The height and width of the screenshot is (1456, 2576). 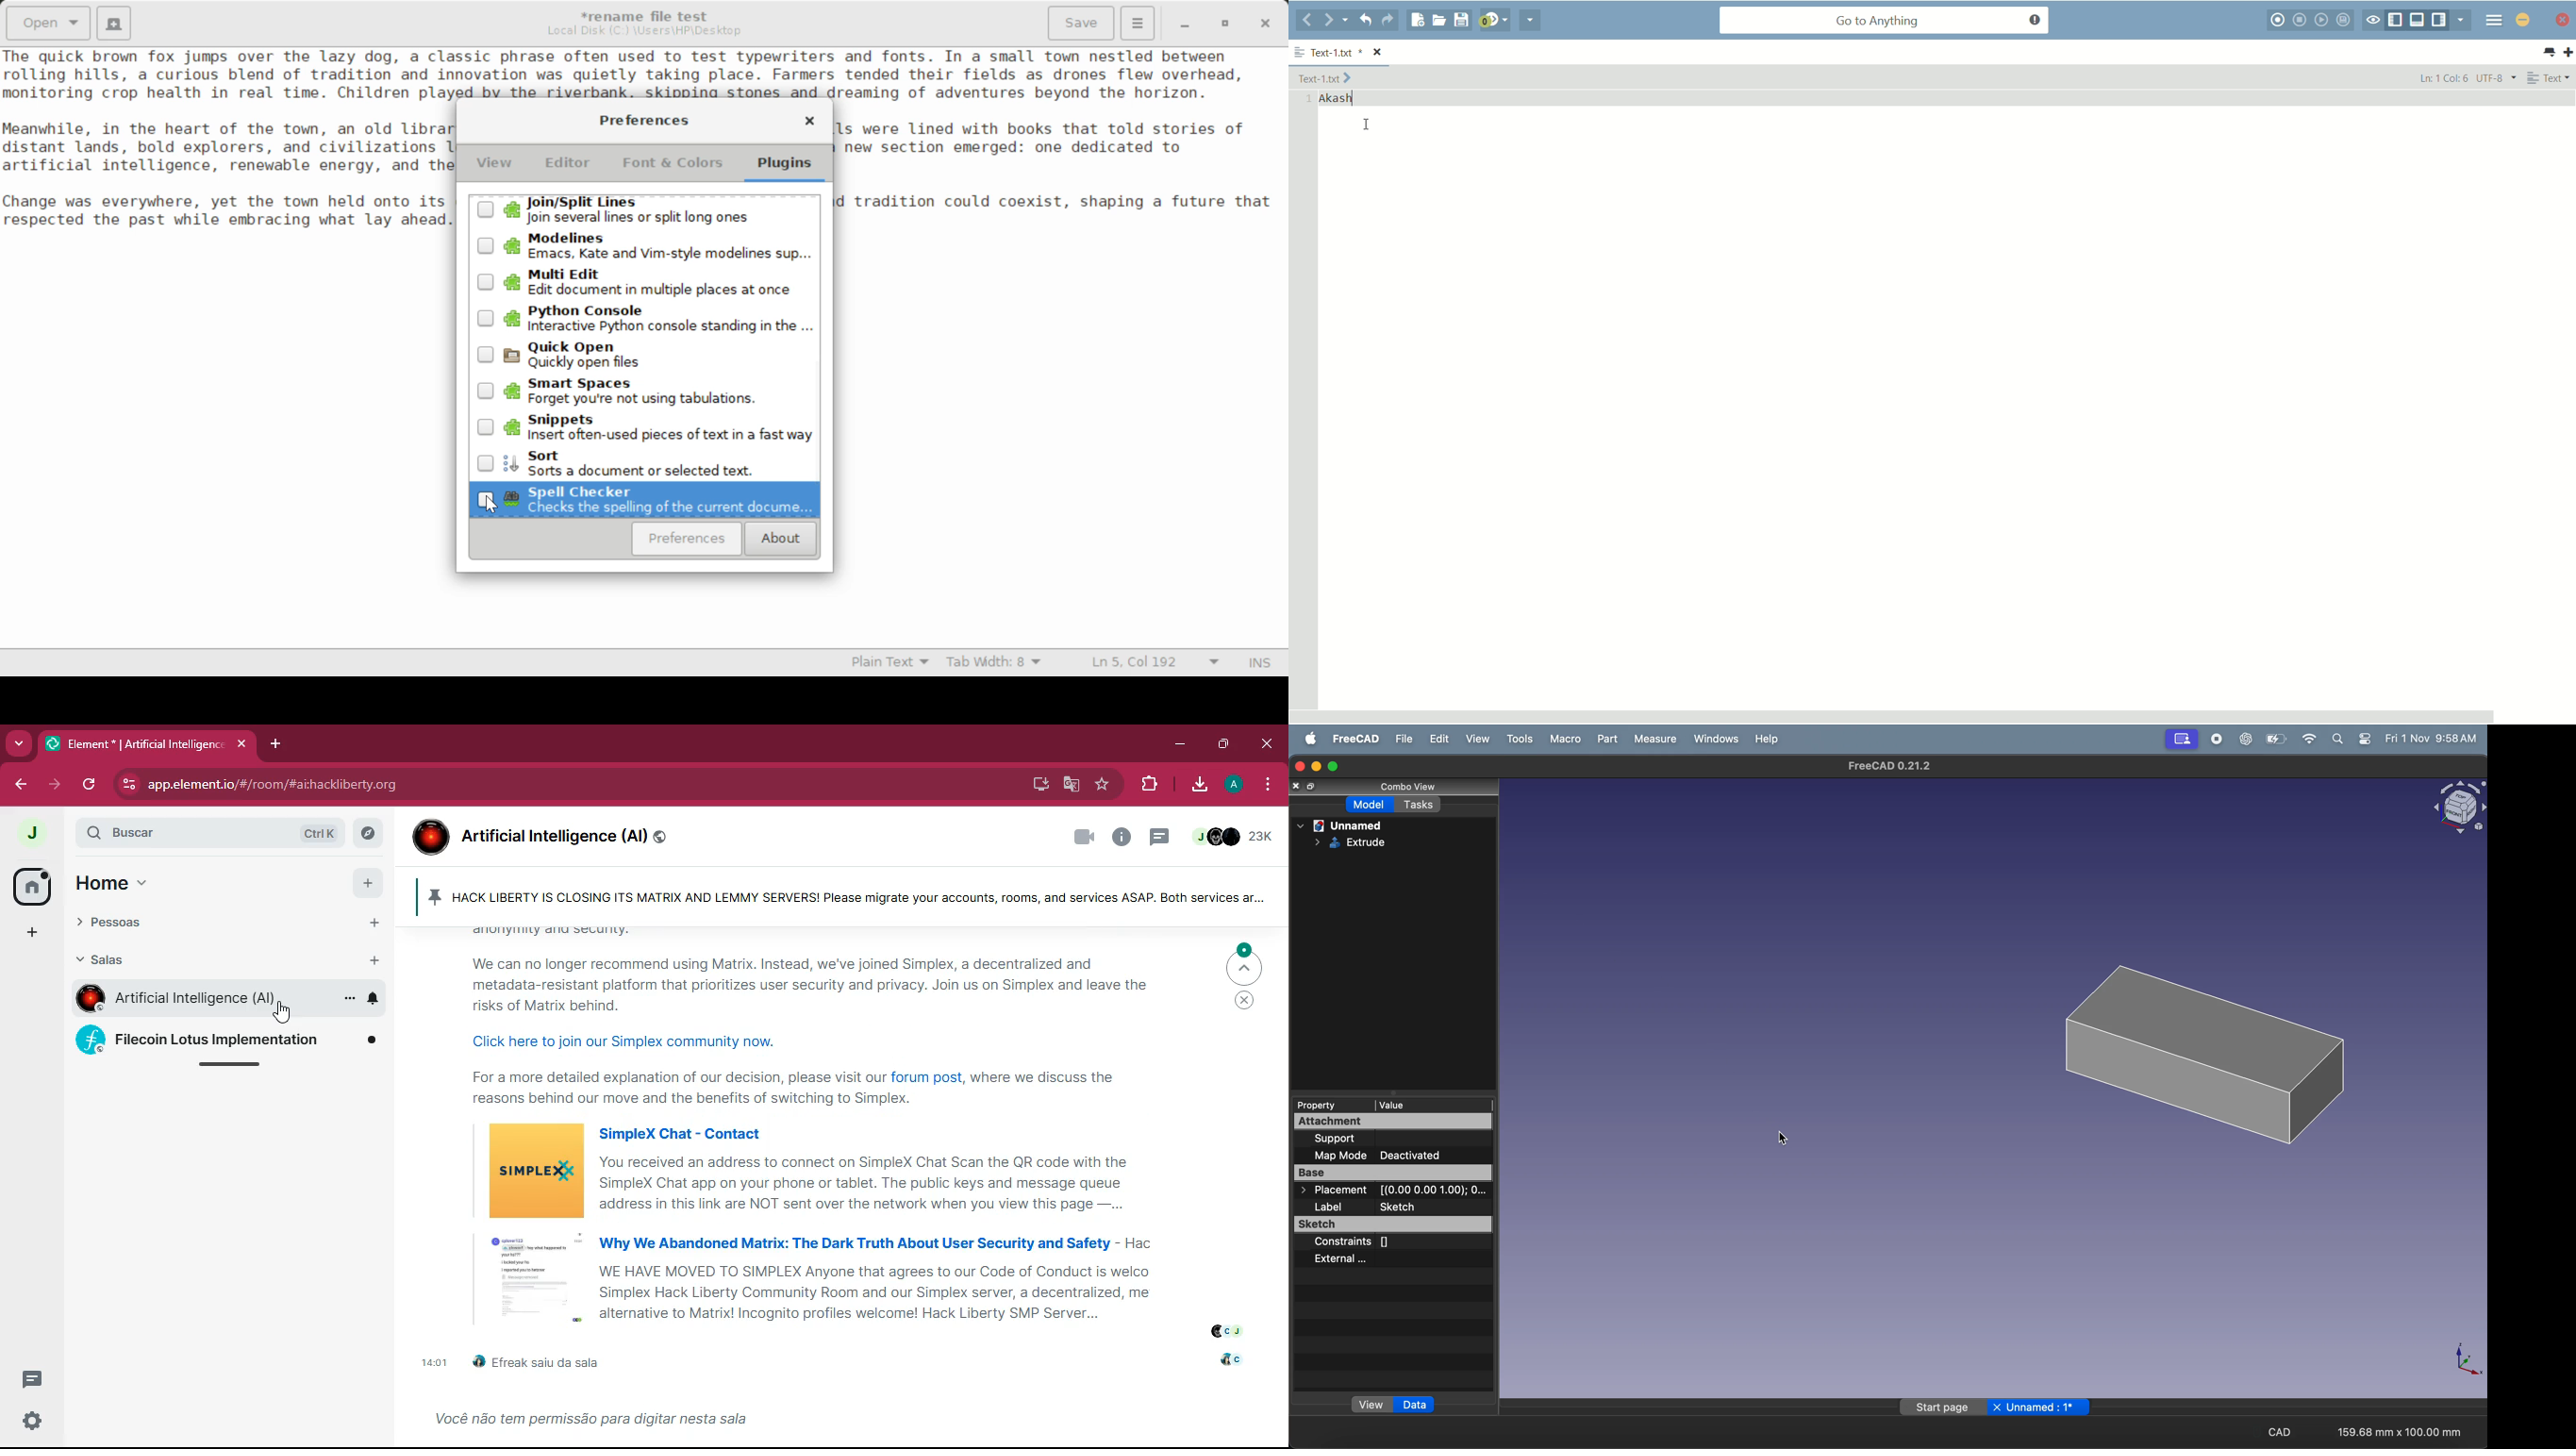 What do you see at coordinates (1353, 1123) in the screenshot?
I see `attachment` at bounding box center [1353, 1123].